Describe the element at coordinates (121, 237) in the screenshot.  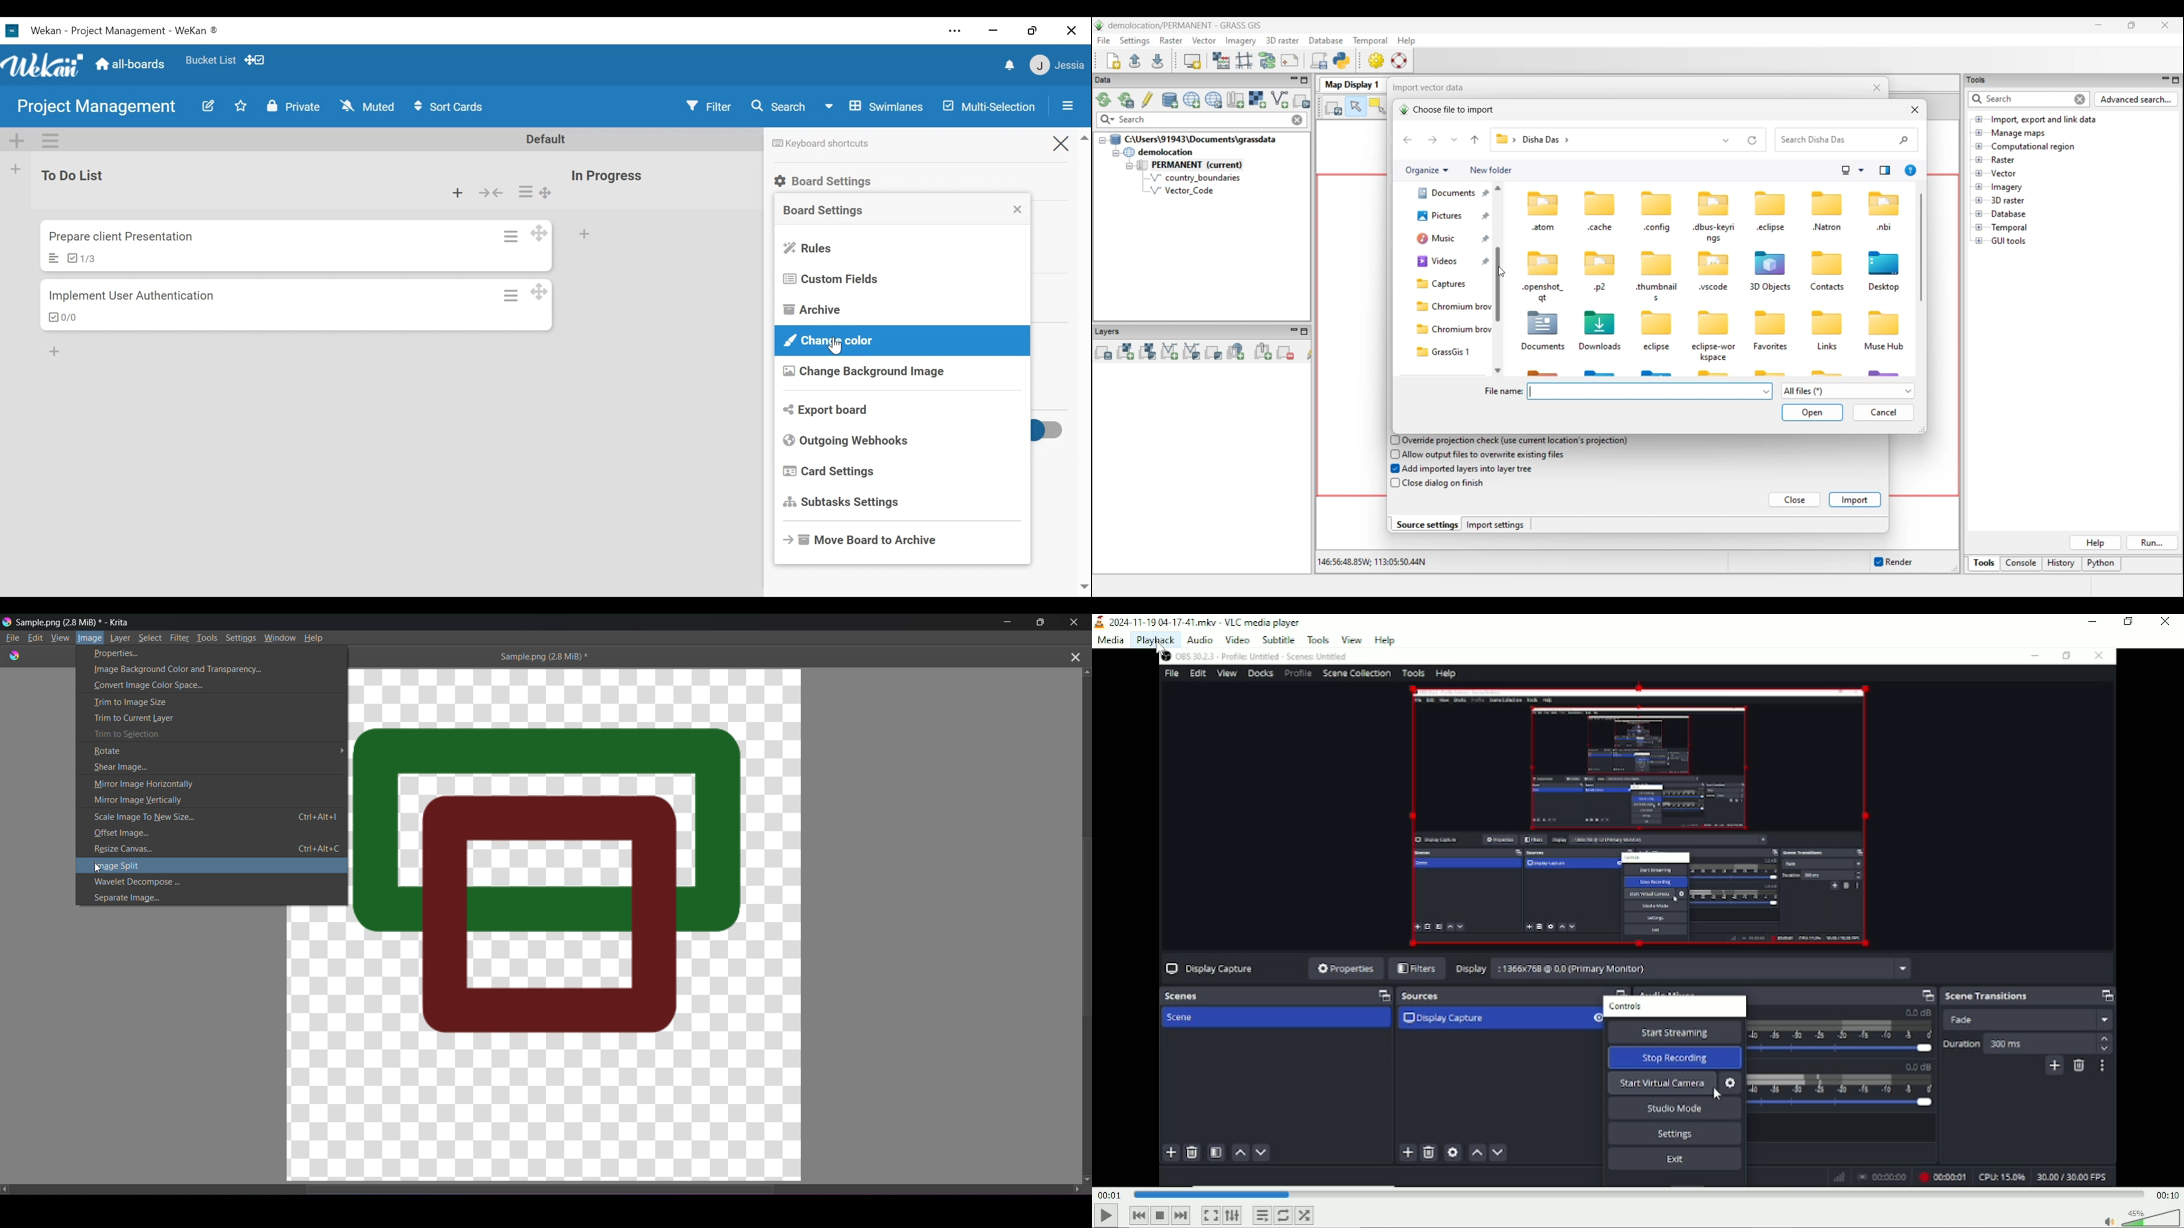
I see `Card Title` at that location.